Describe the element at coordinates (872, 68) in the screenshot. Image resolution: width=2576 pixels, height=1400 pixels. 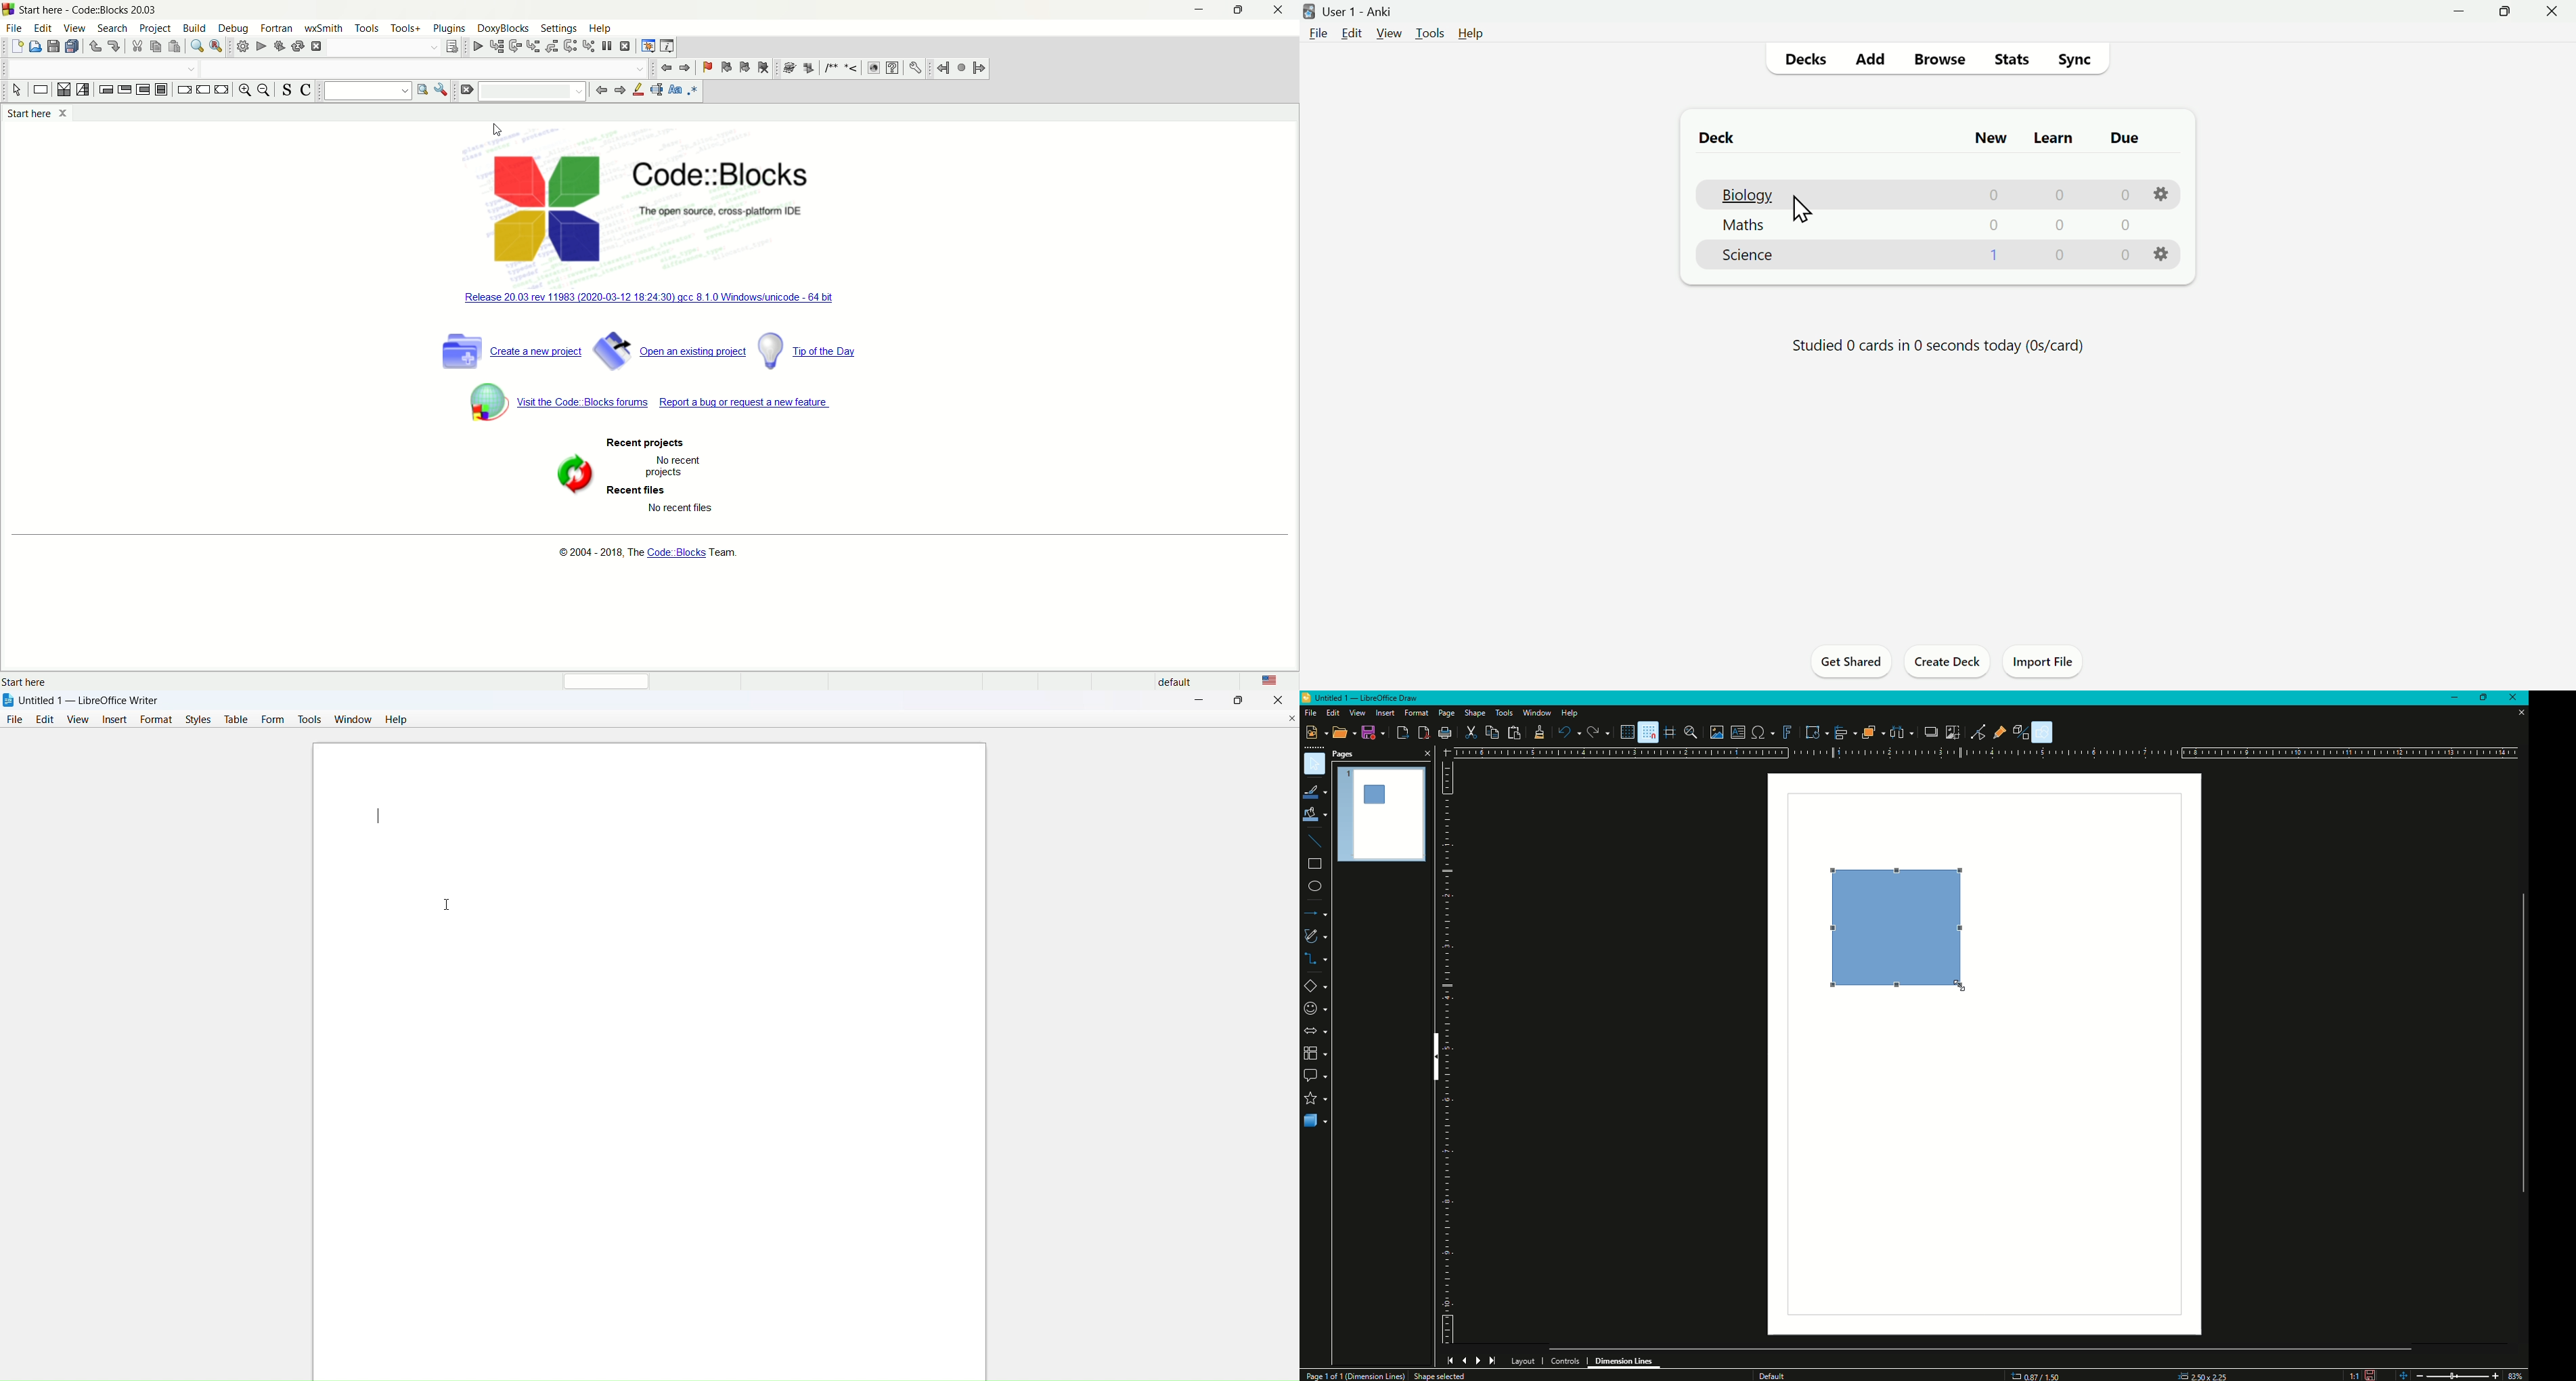
I see `web` at that location.